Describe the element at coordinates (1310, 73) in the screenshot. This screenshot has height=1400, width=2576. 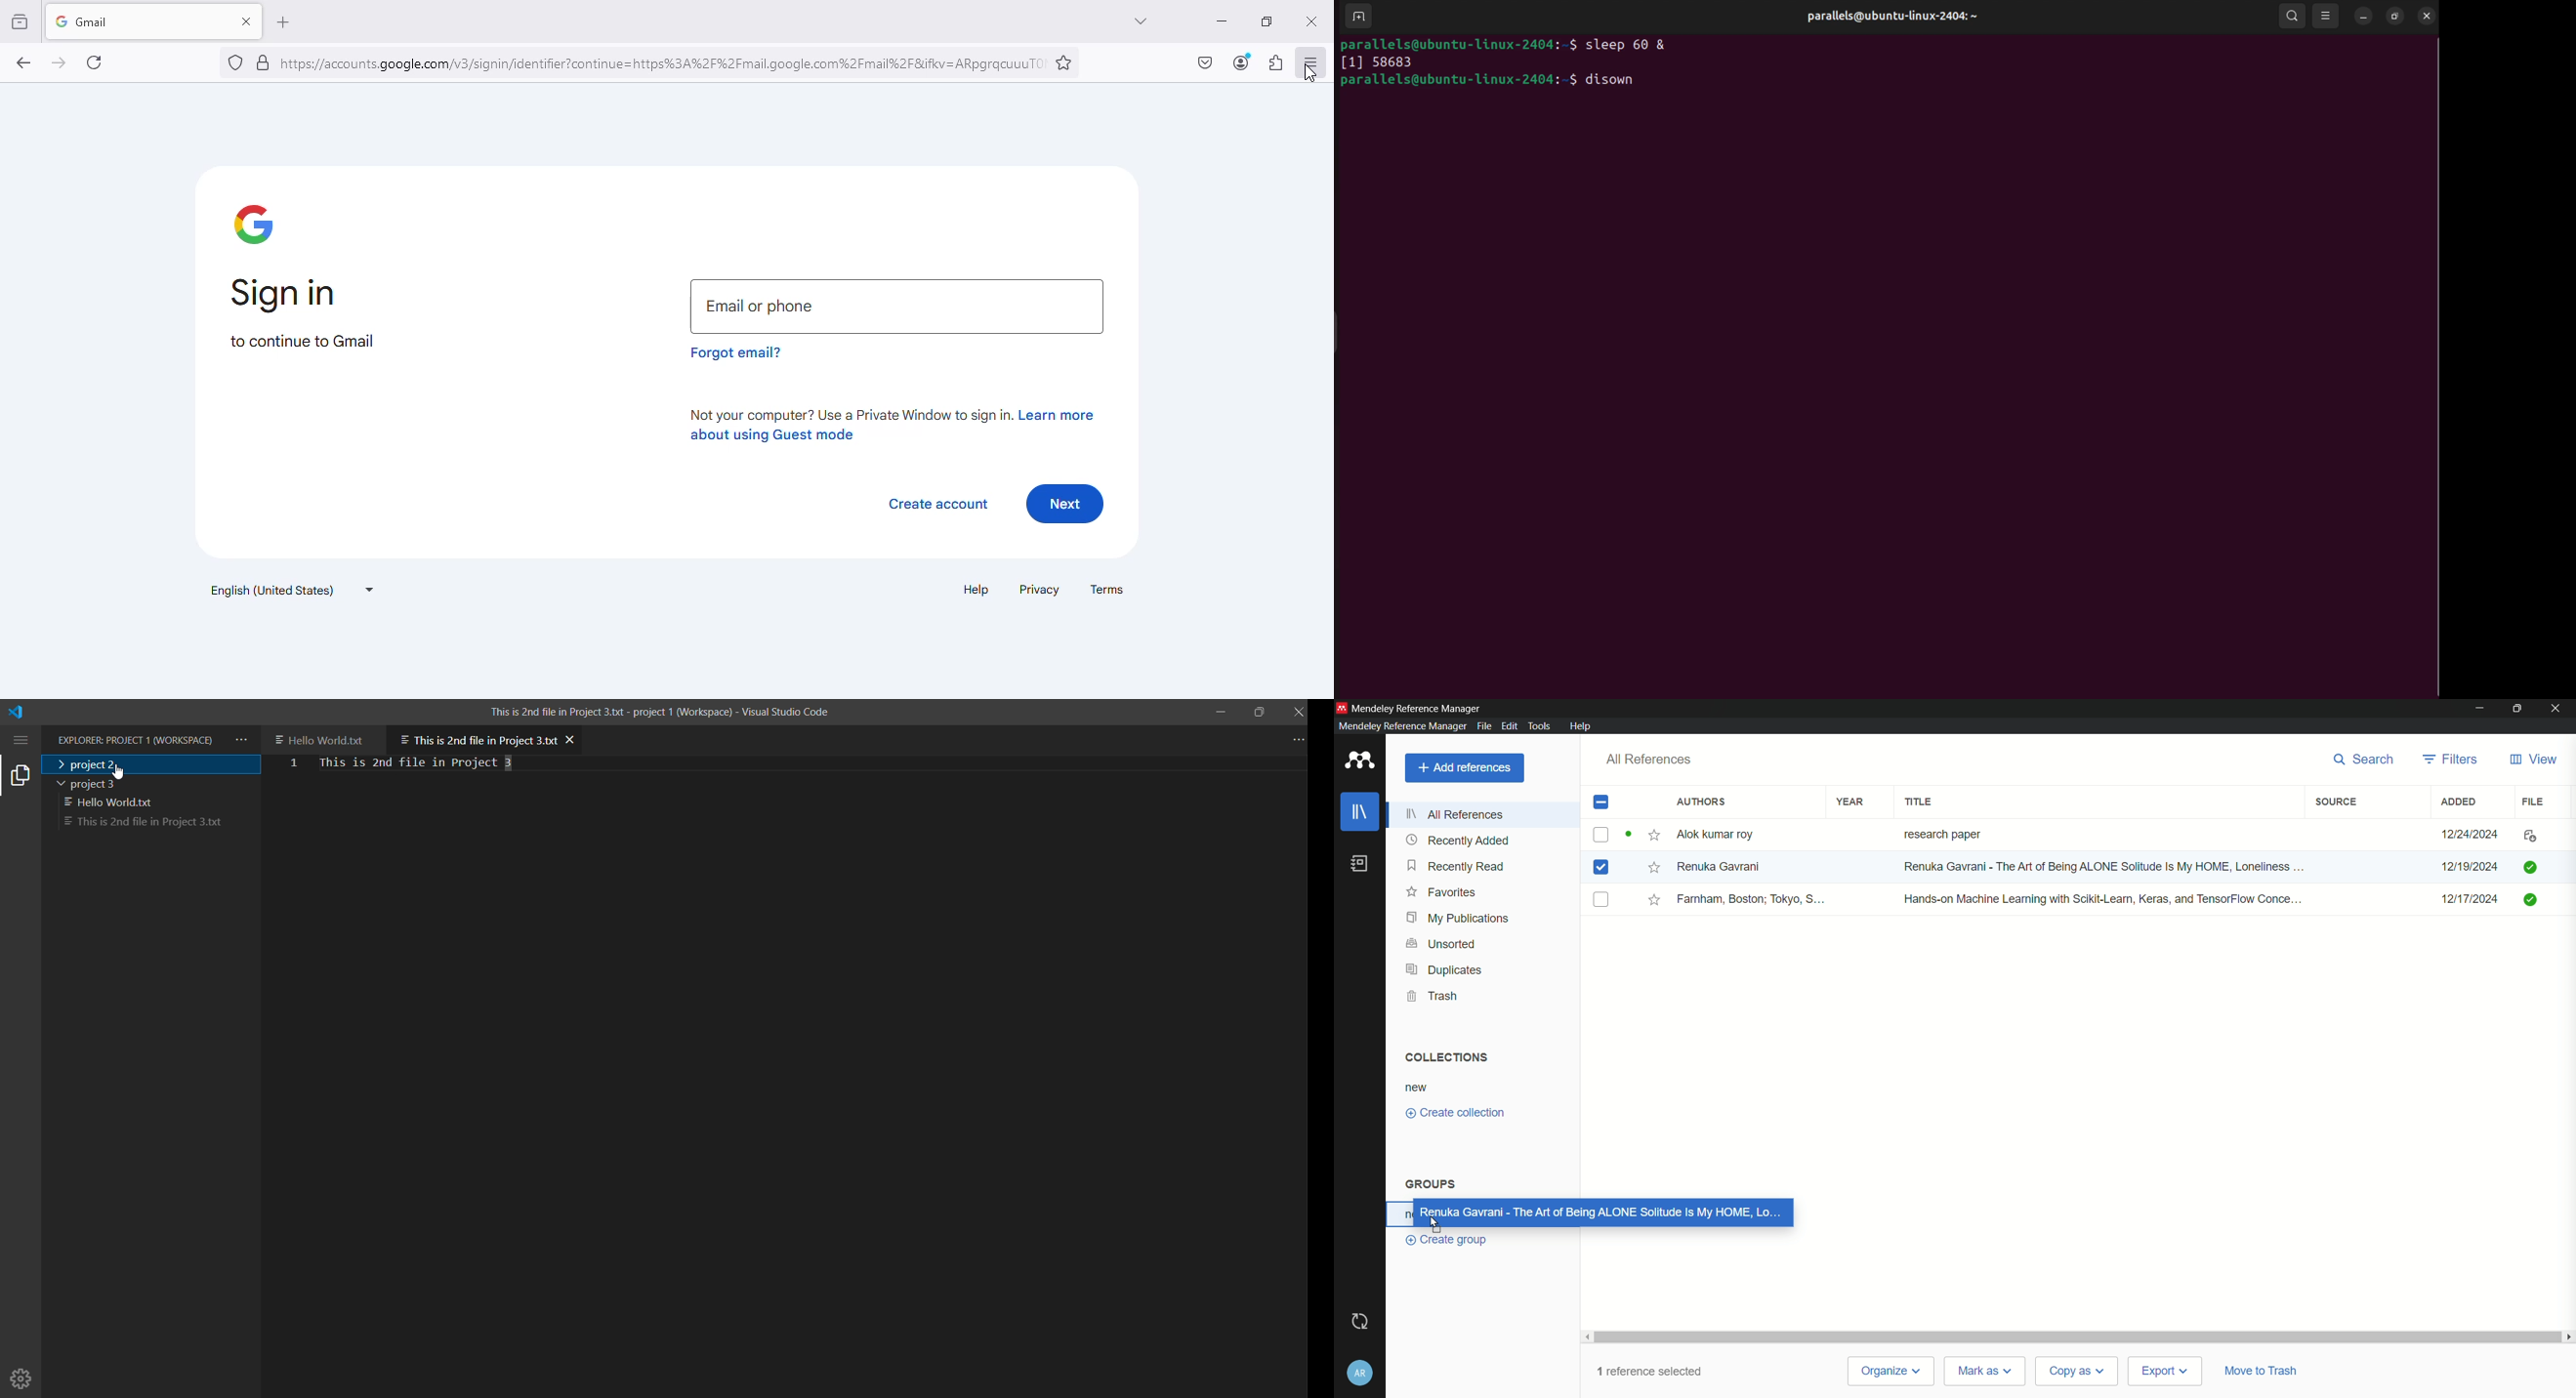
I see `cursor` at that location.